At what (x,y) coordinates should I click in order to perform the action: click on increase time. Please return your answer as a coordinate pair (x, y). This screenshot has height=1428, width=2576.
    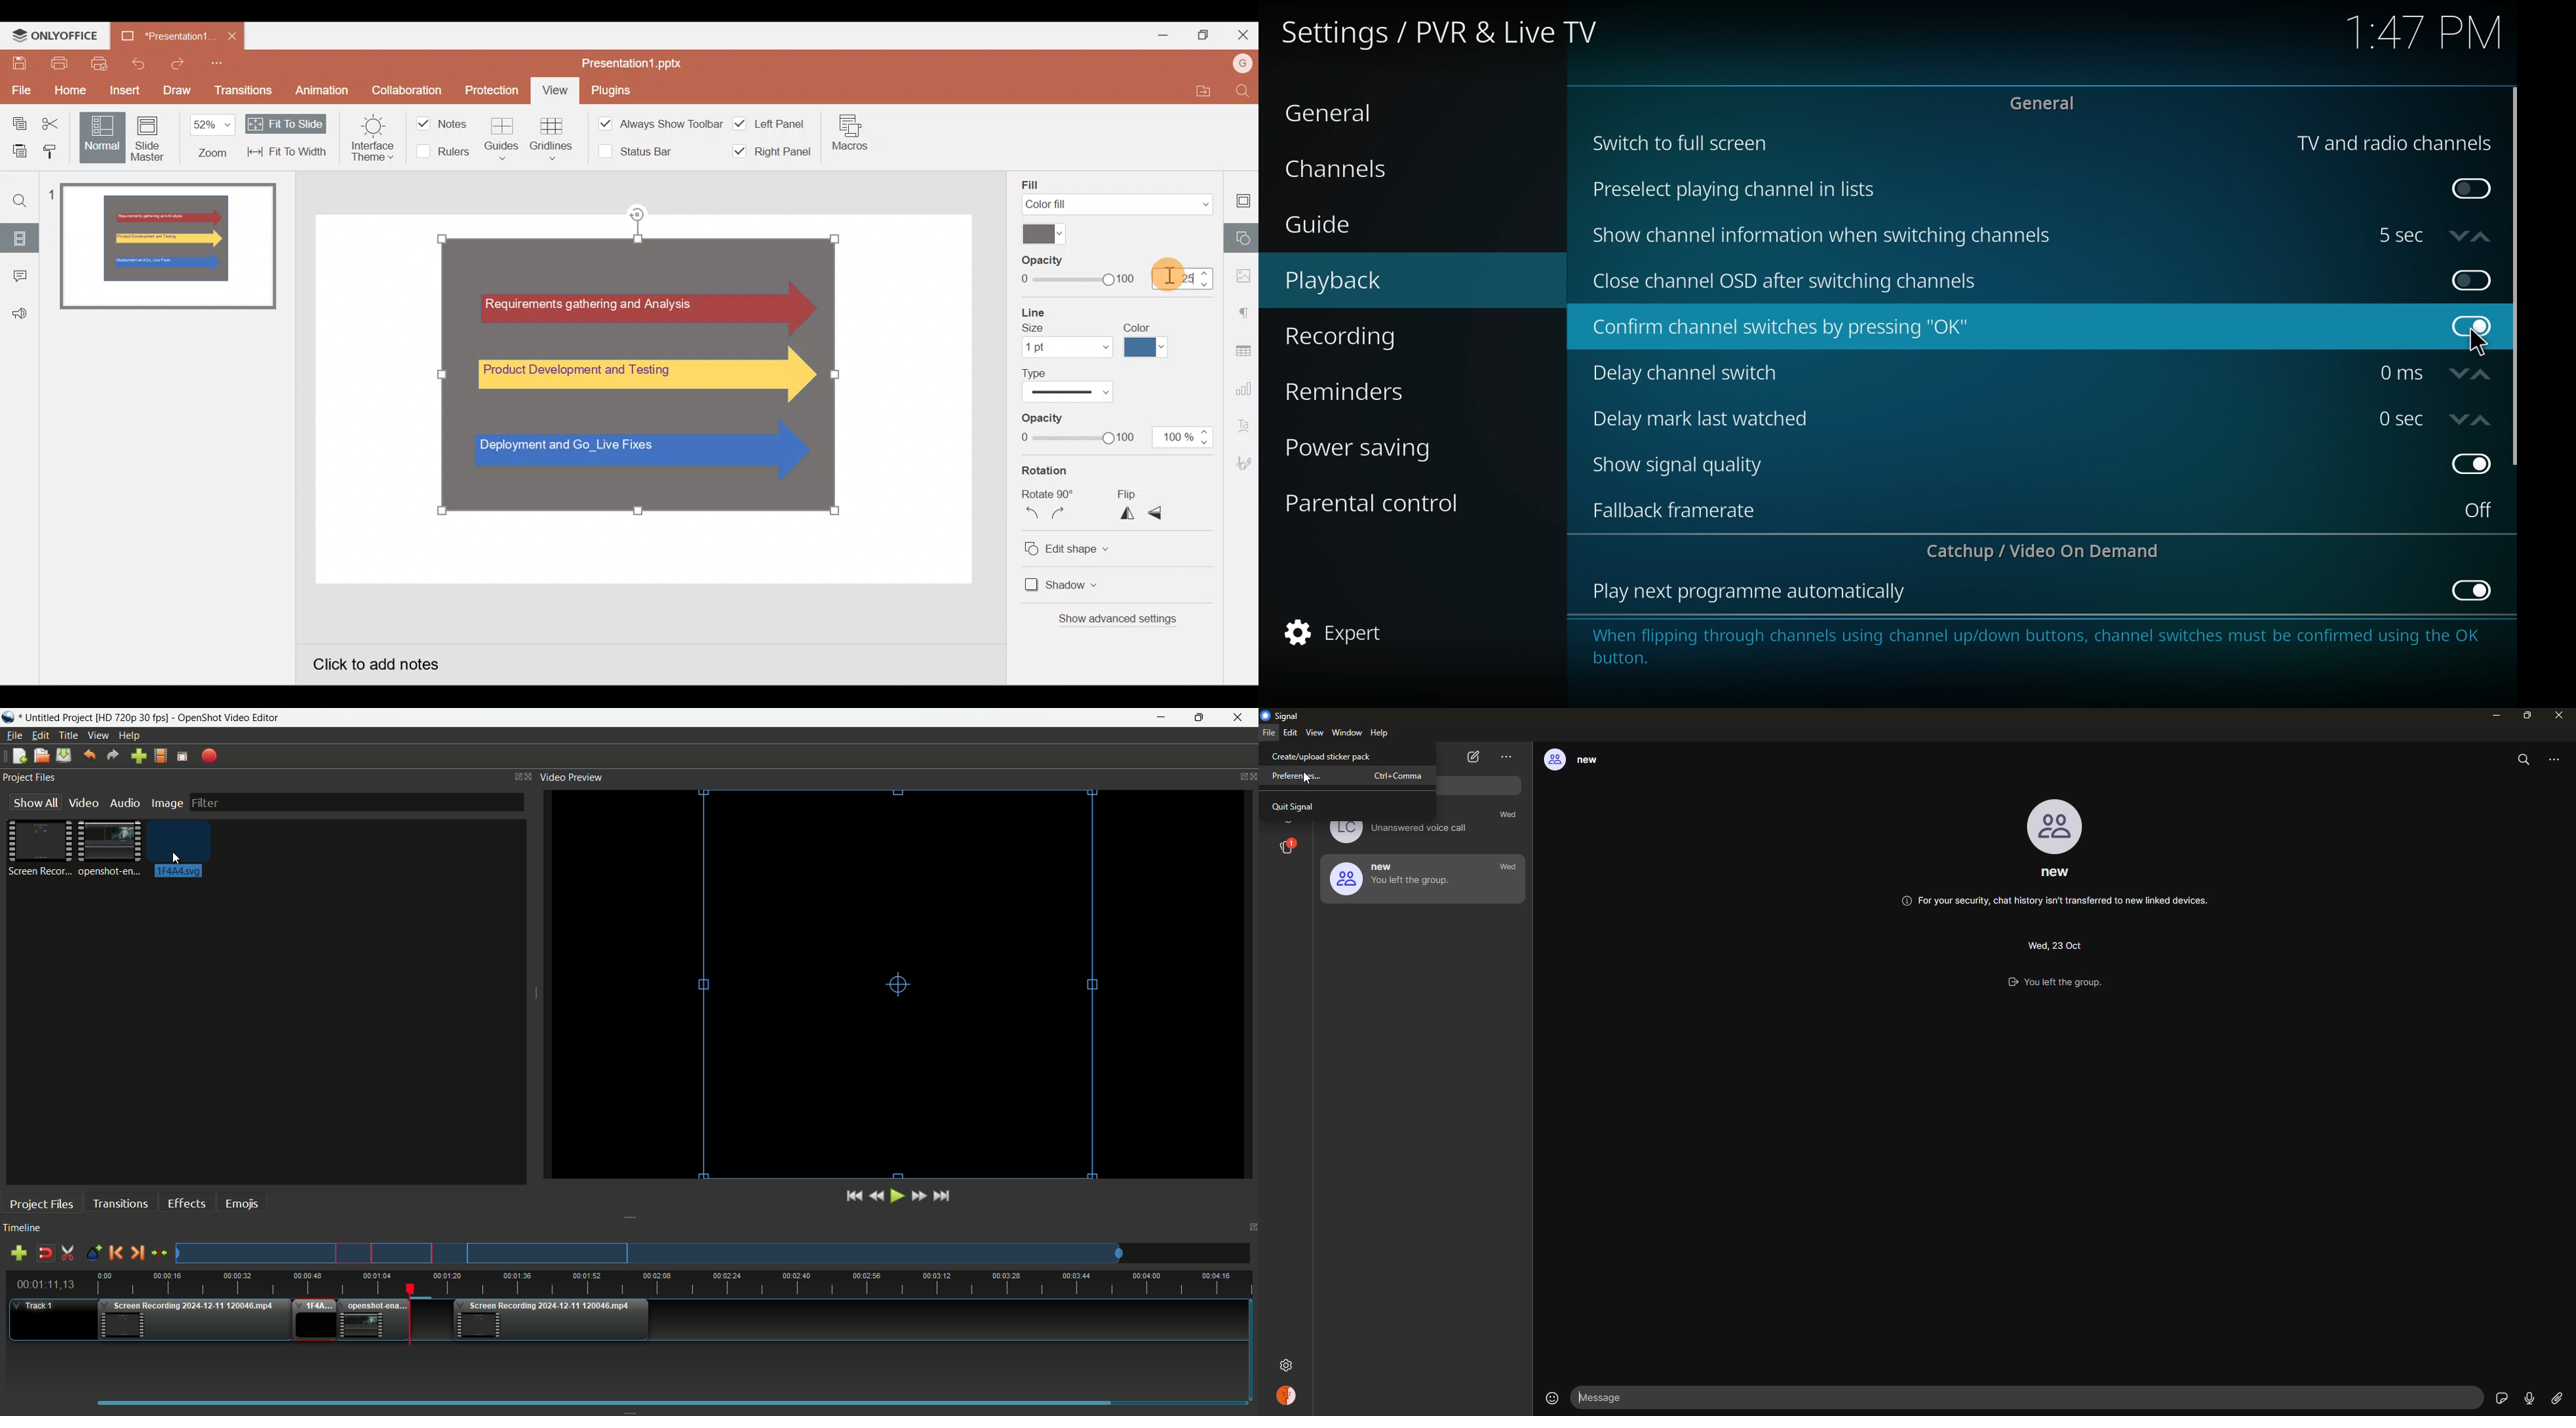
    Looking at the image, I should click on (2482, 375).